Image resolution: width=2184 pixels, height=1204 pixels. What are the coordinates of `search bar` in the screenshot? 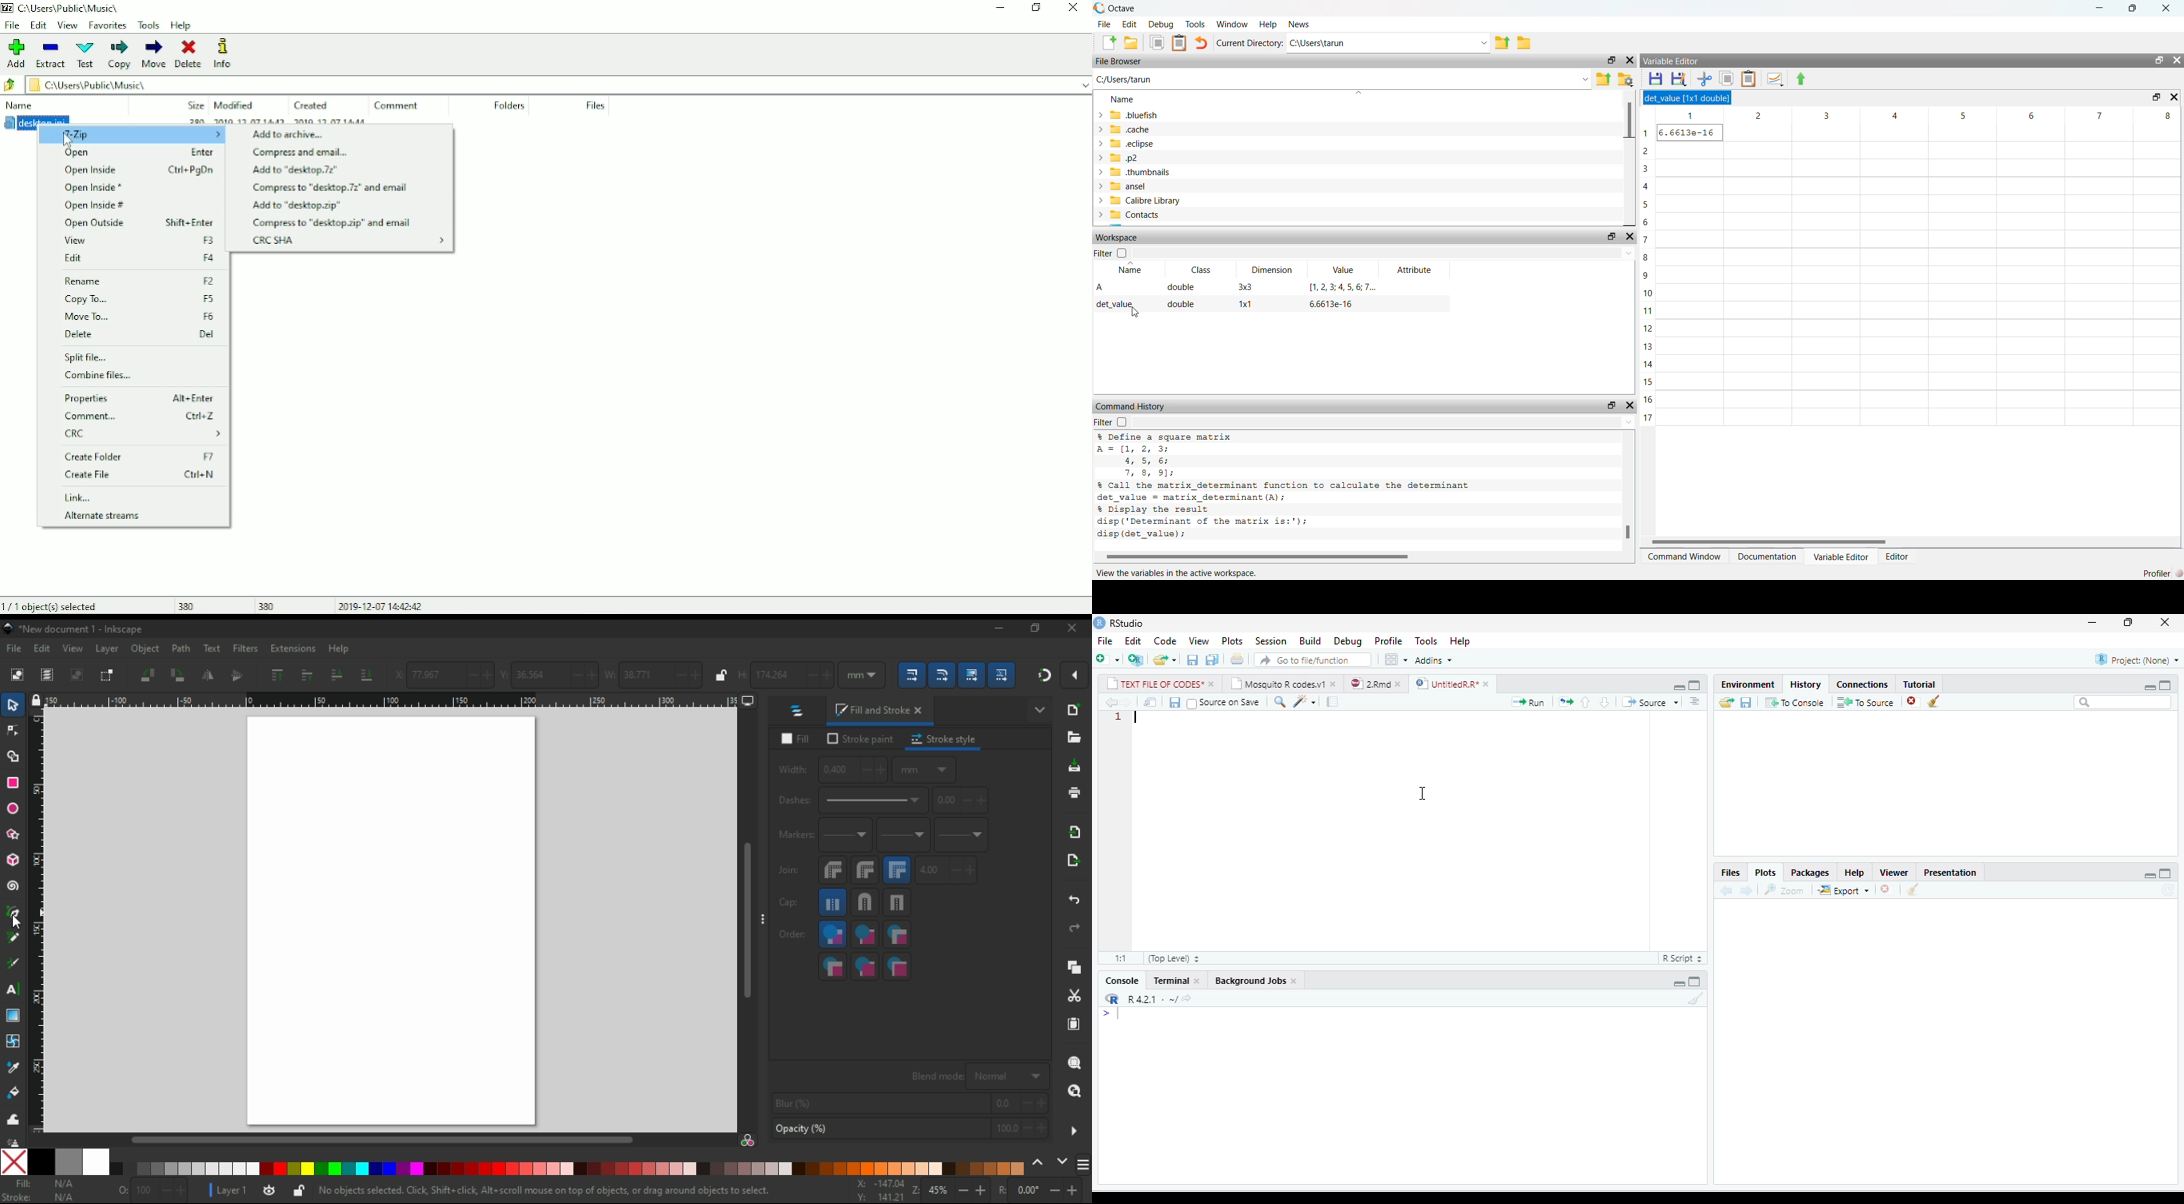 It's located at (2122, 703).